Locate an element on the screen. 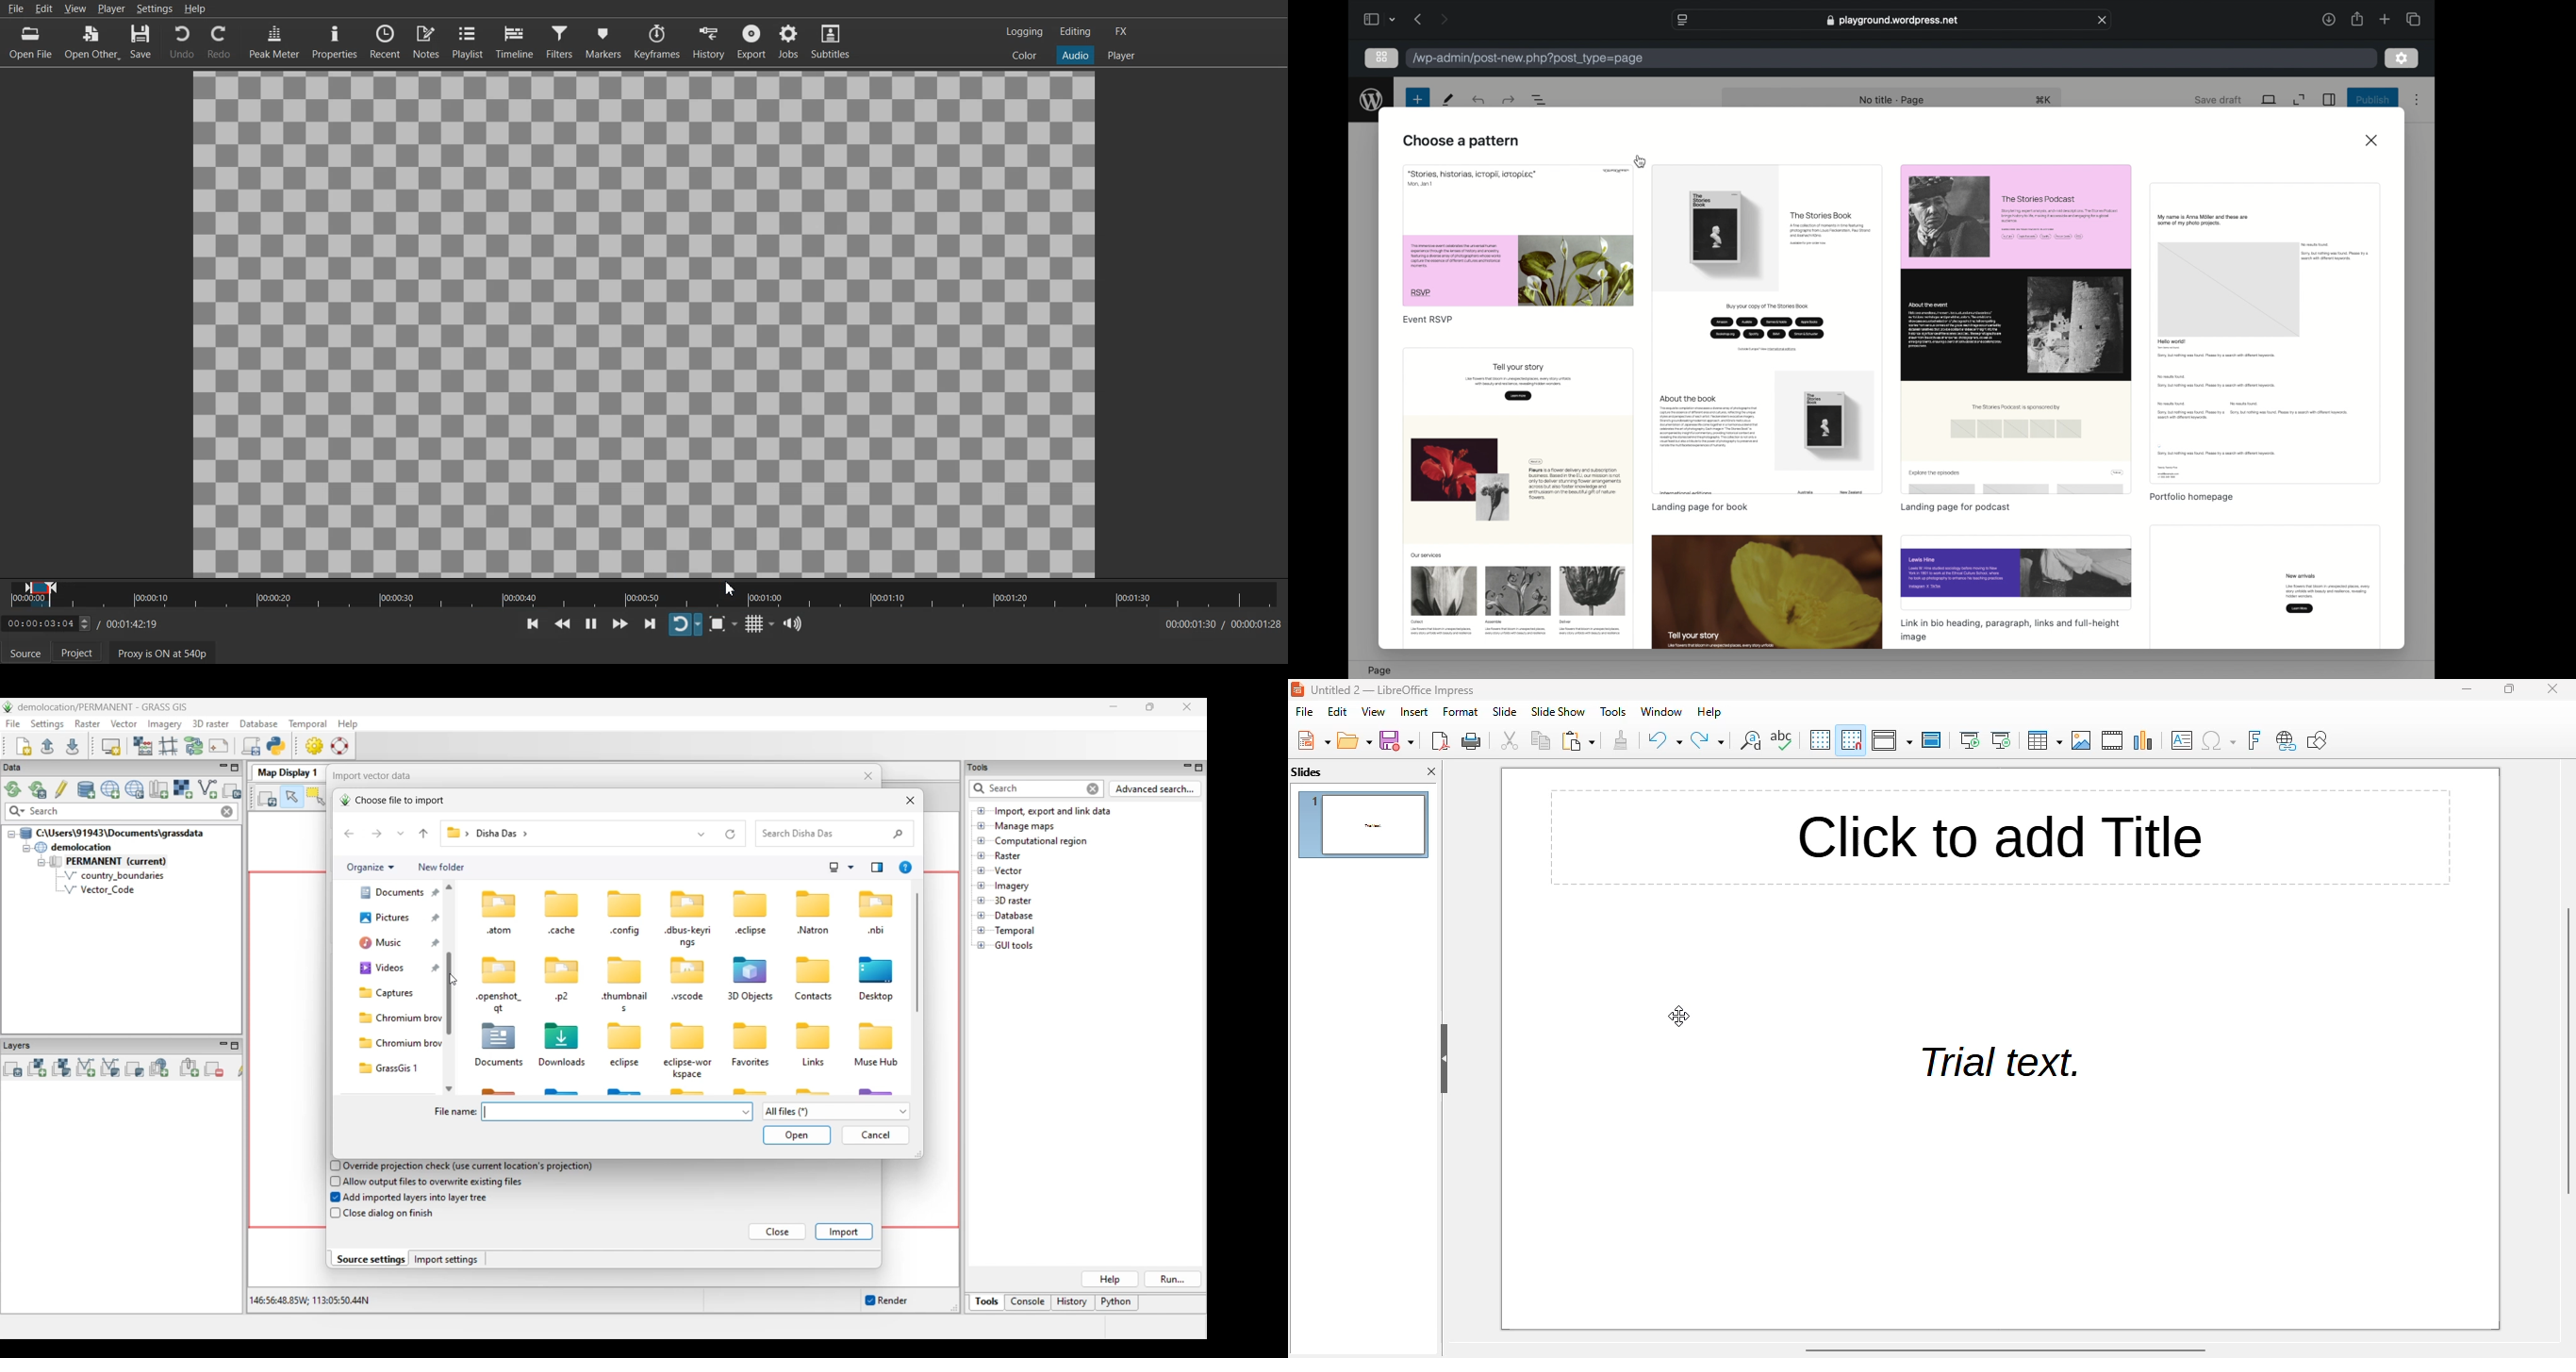  Playlist is located at coordinates (468, 42).